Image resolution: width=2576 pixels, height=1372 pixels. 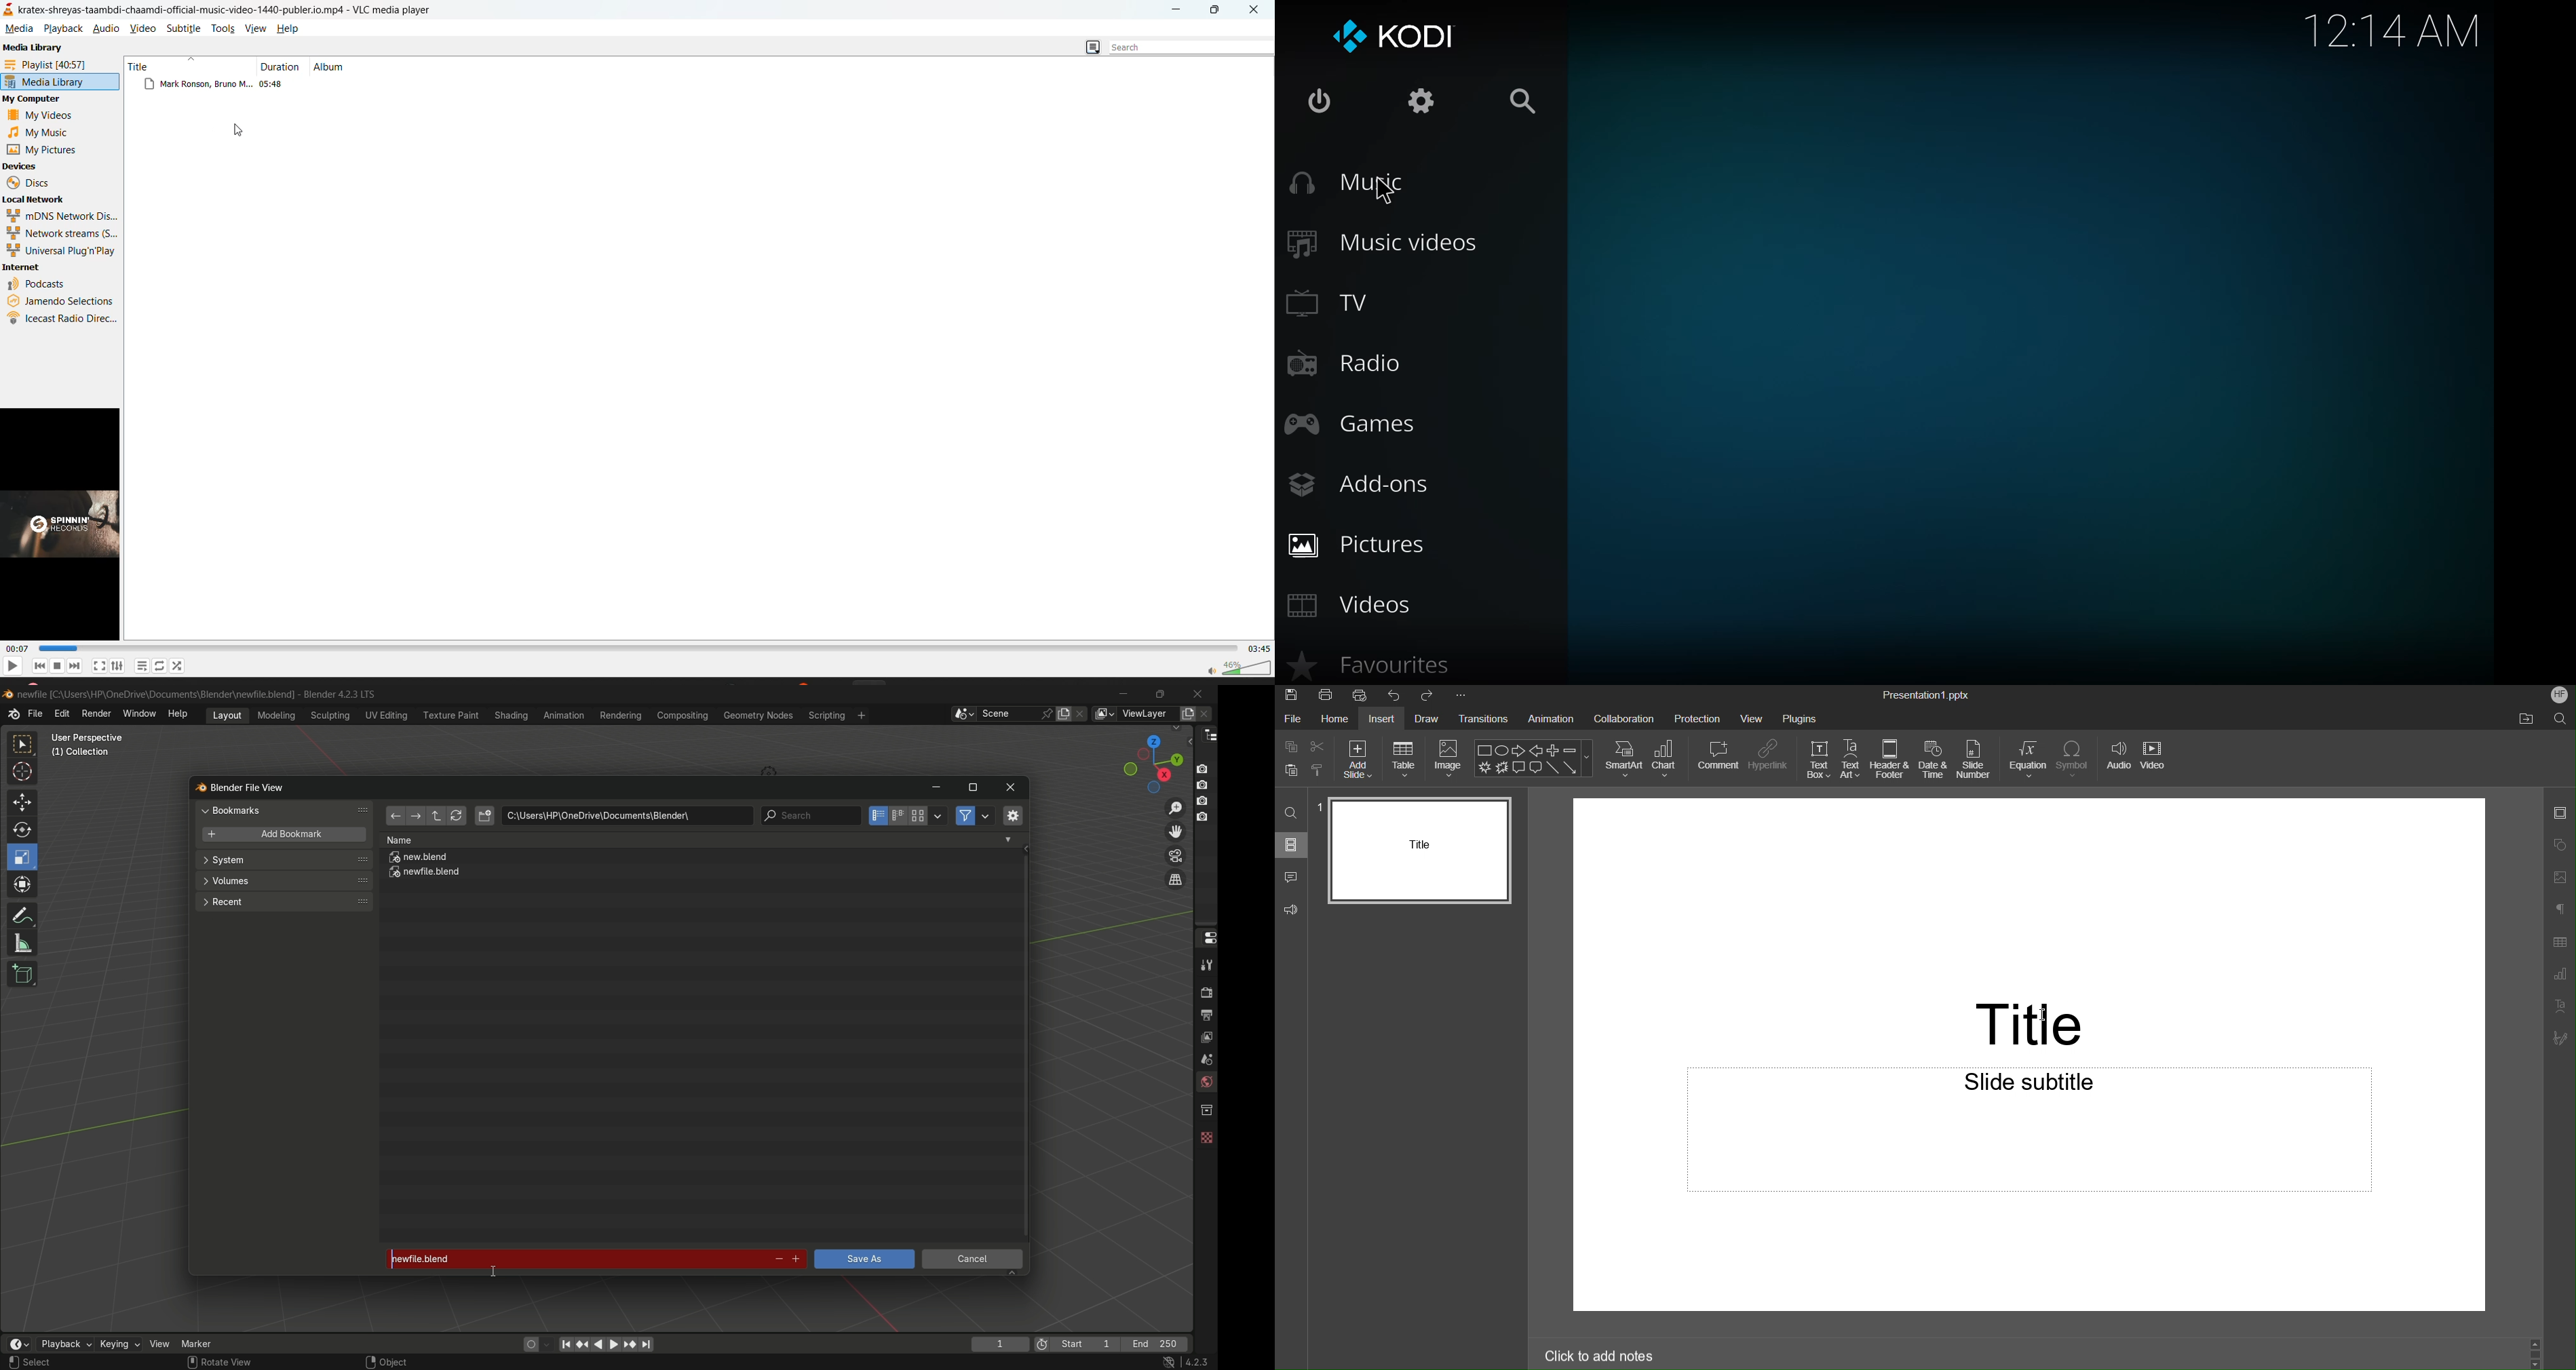 I want to click on Slide 1, so click(x=1421, y=850).